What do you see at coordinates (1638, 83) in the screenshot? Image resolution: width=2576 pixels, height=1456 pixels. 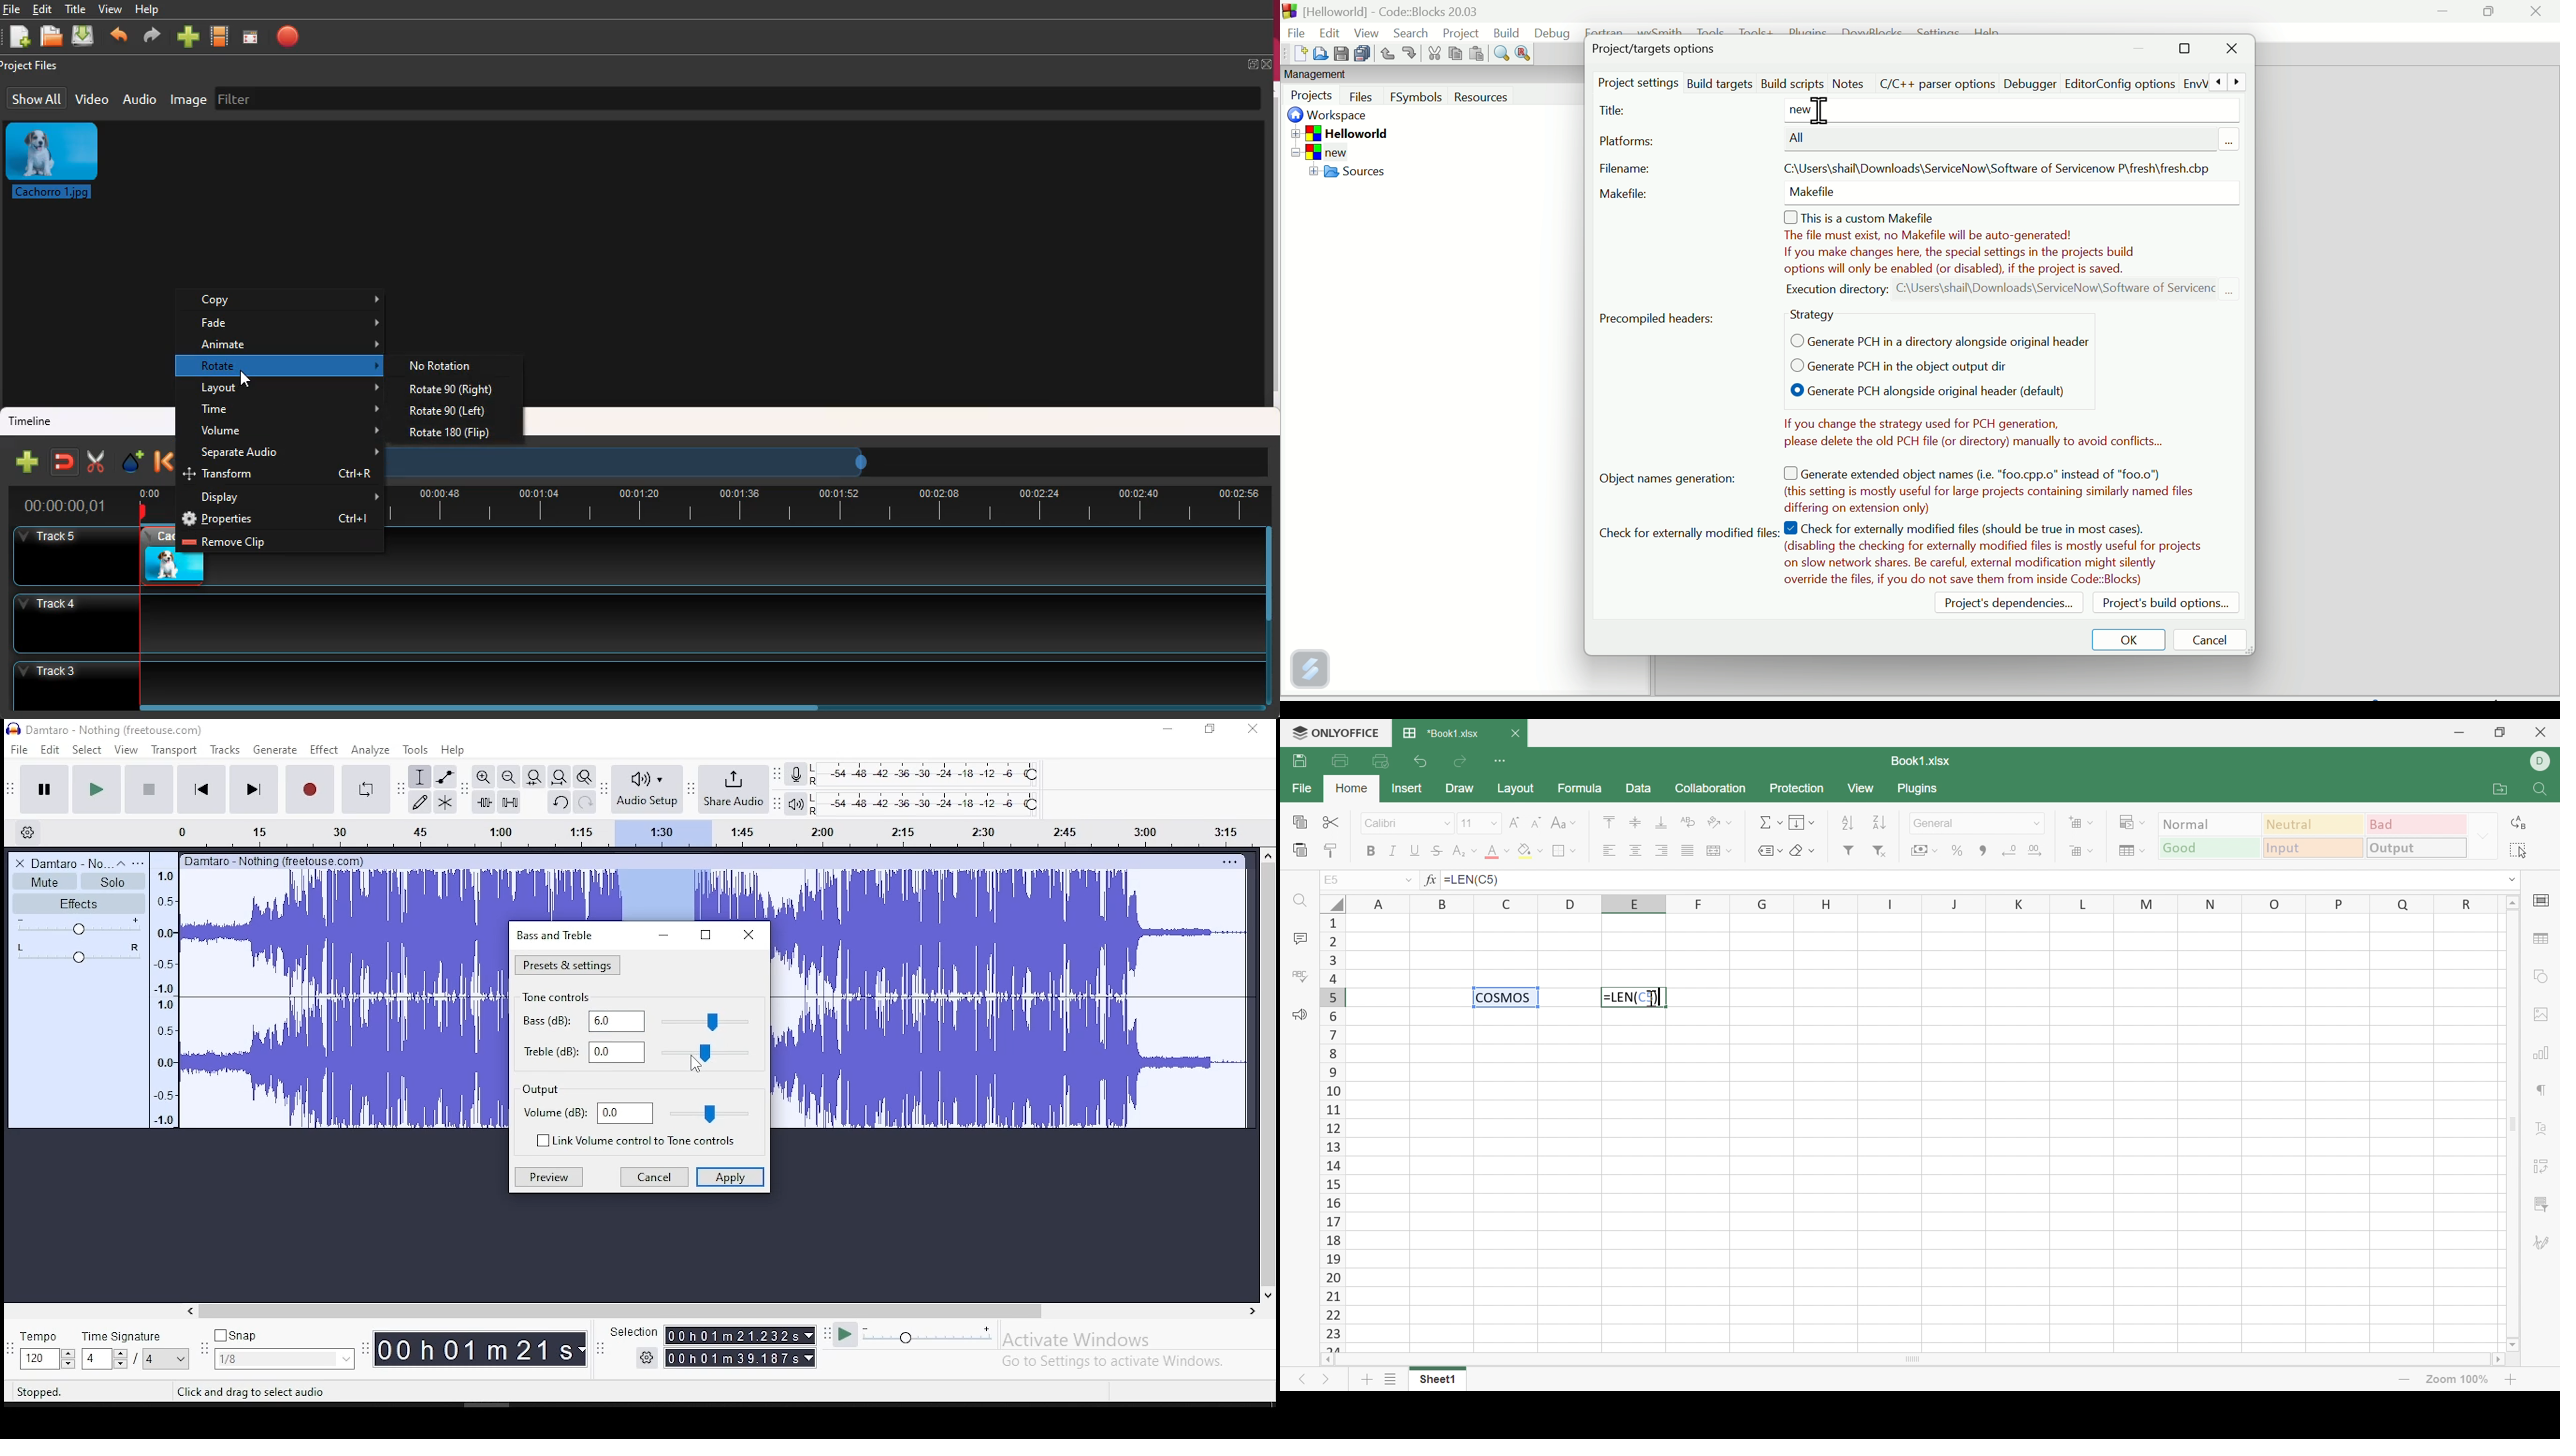 I see `Project setting` at bounding box center [1638, 83].